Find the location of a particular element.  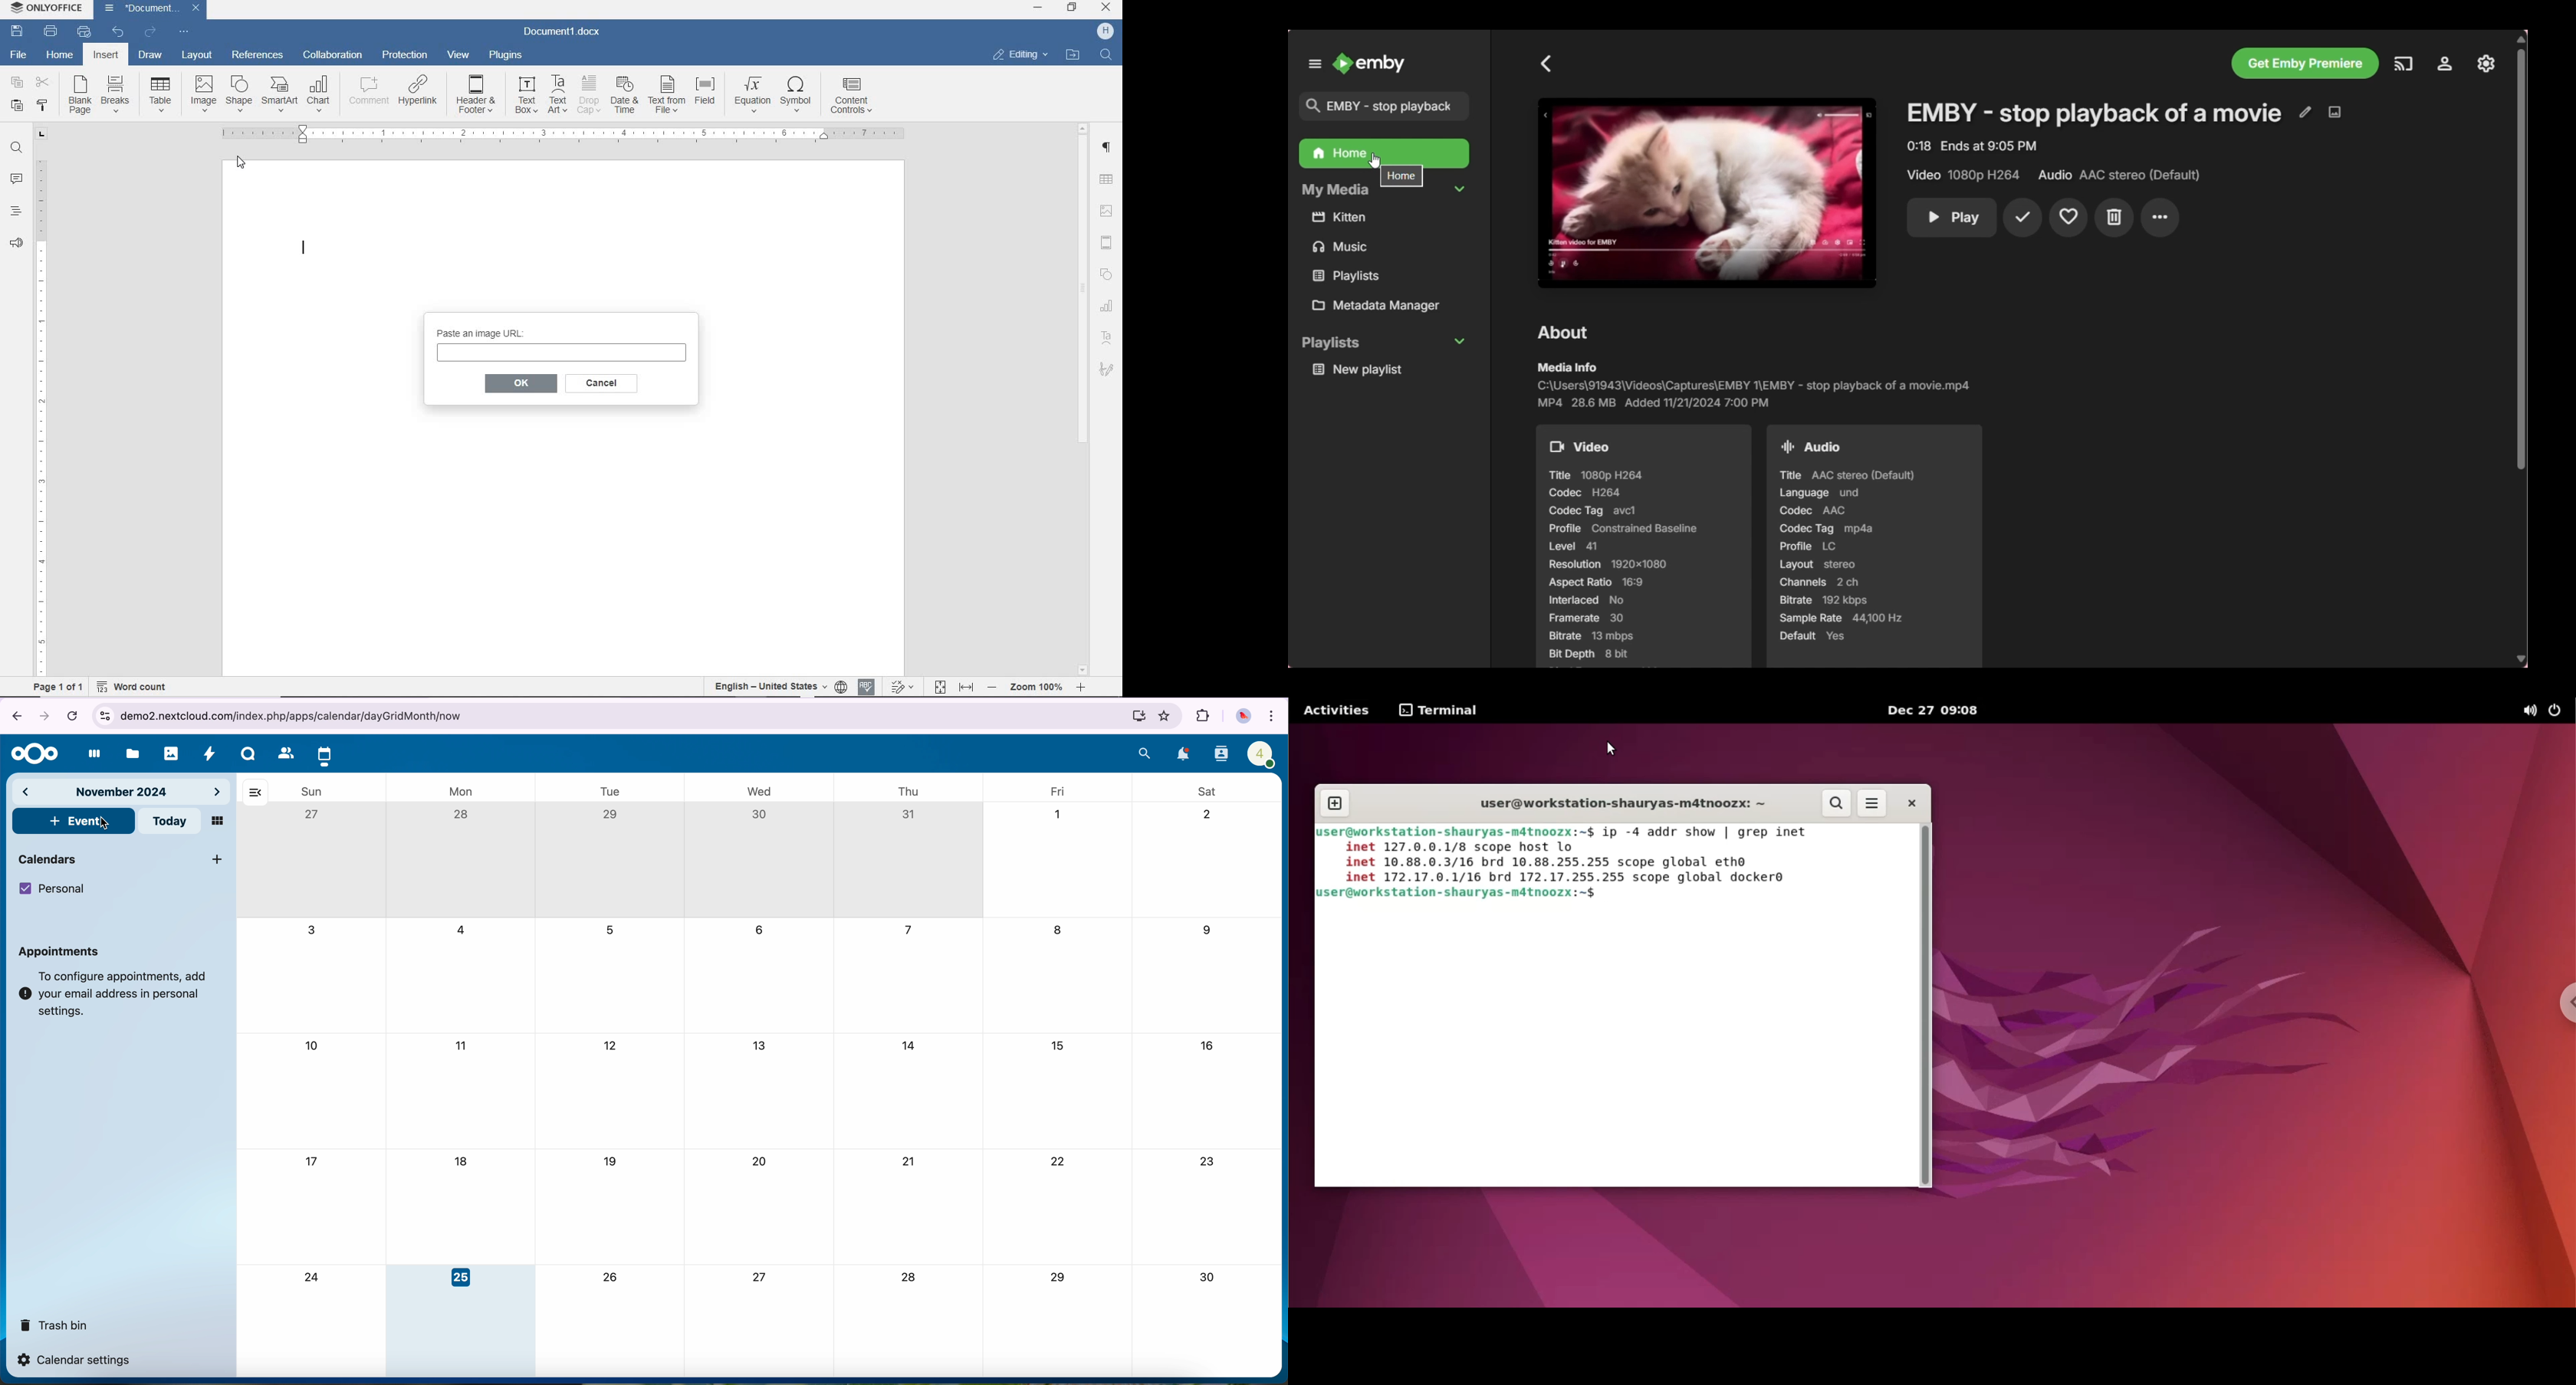

spell checking is located at coordinates (865, 686).